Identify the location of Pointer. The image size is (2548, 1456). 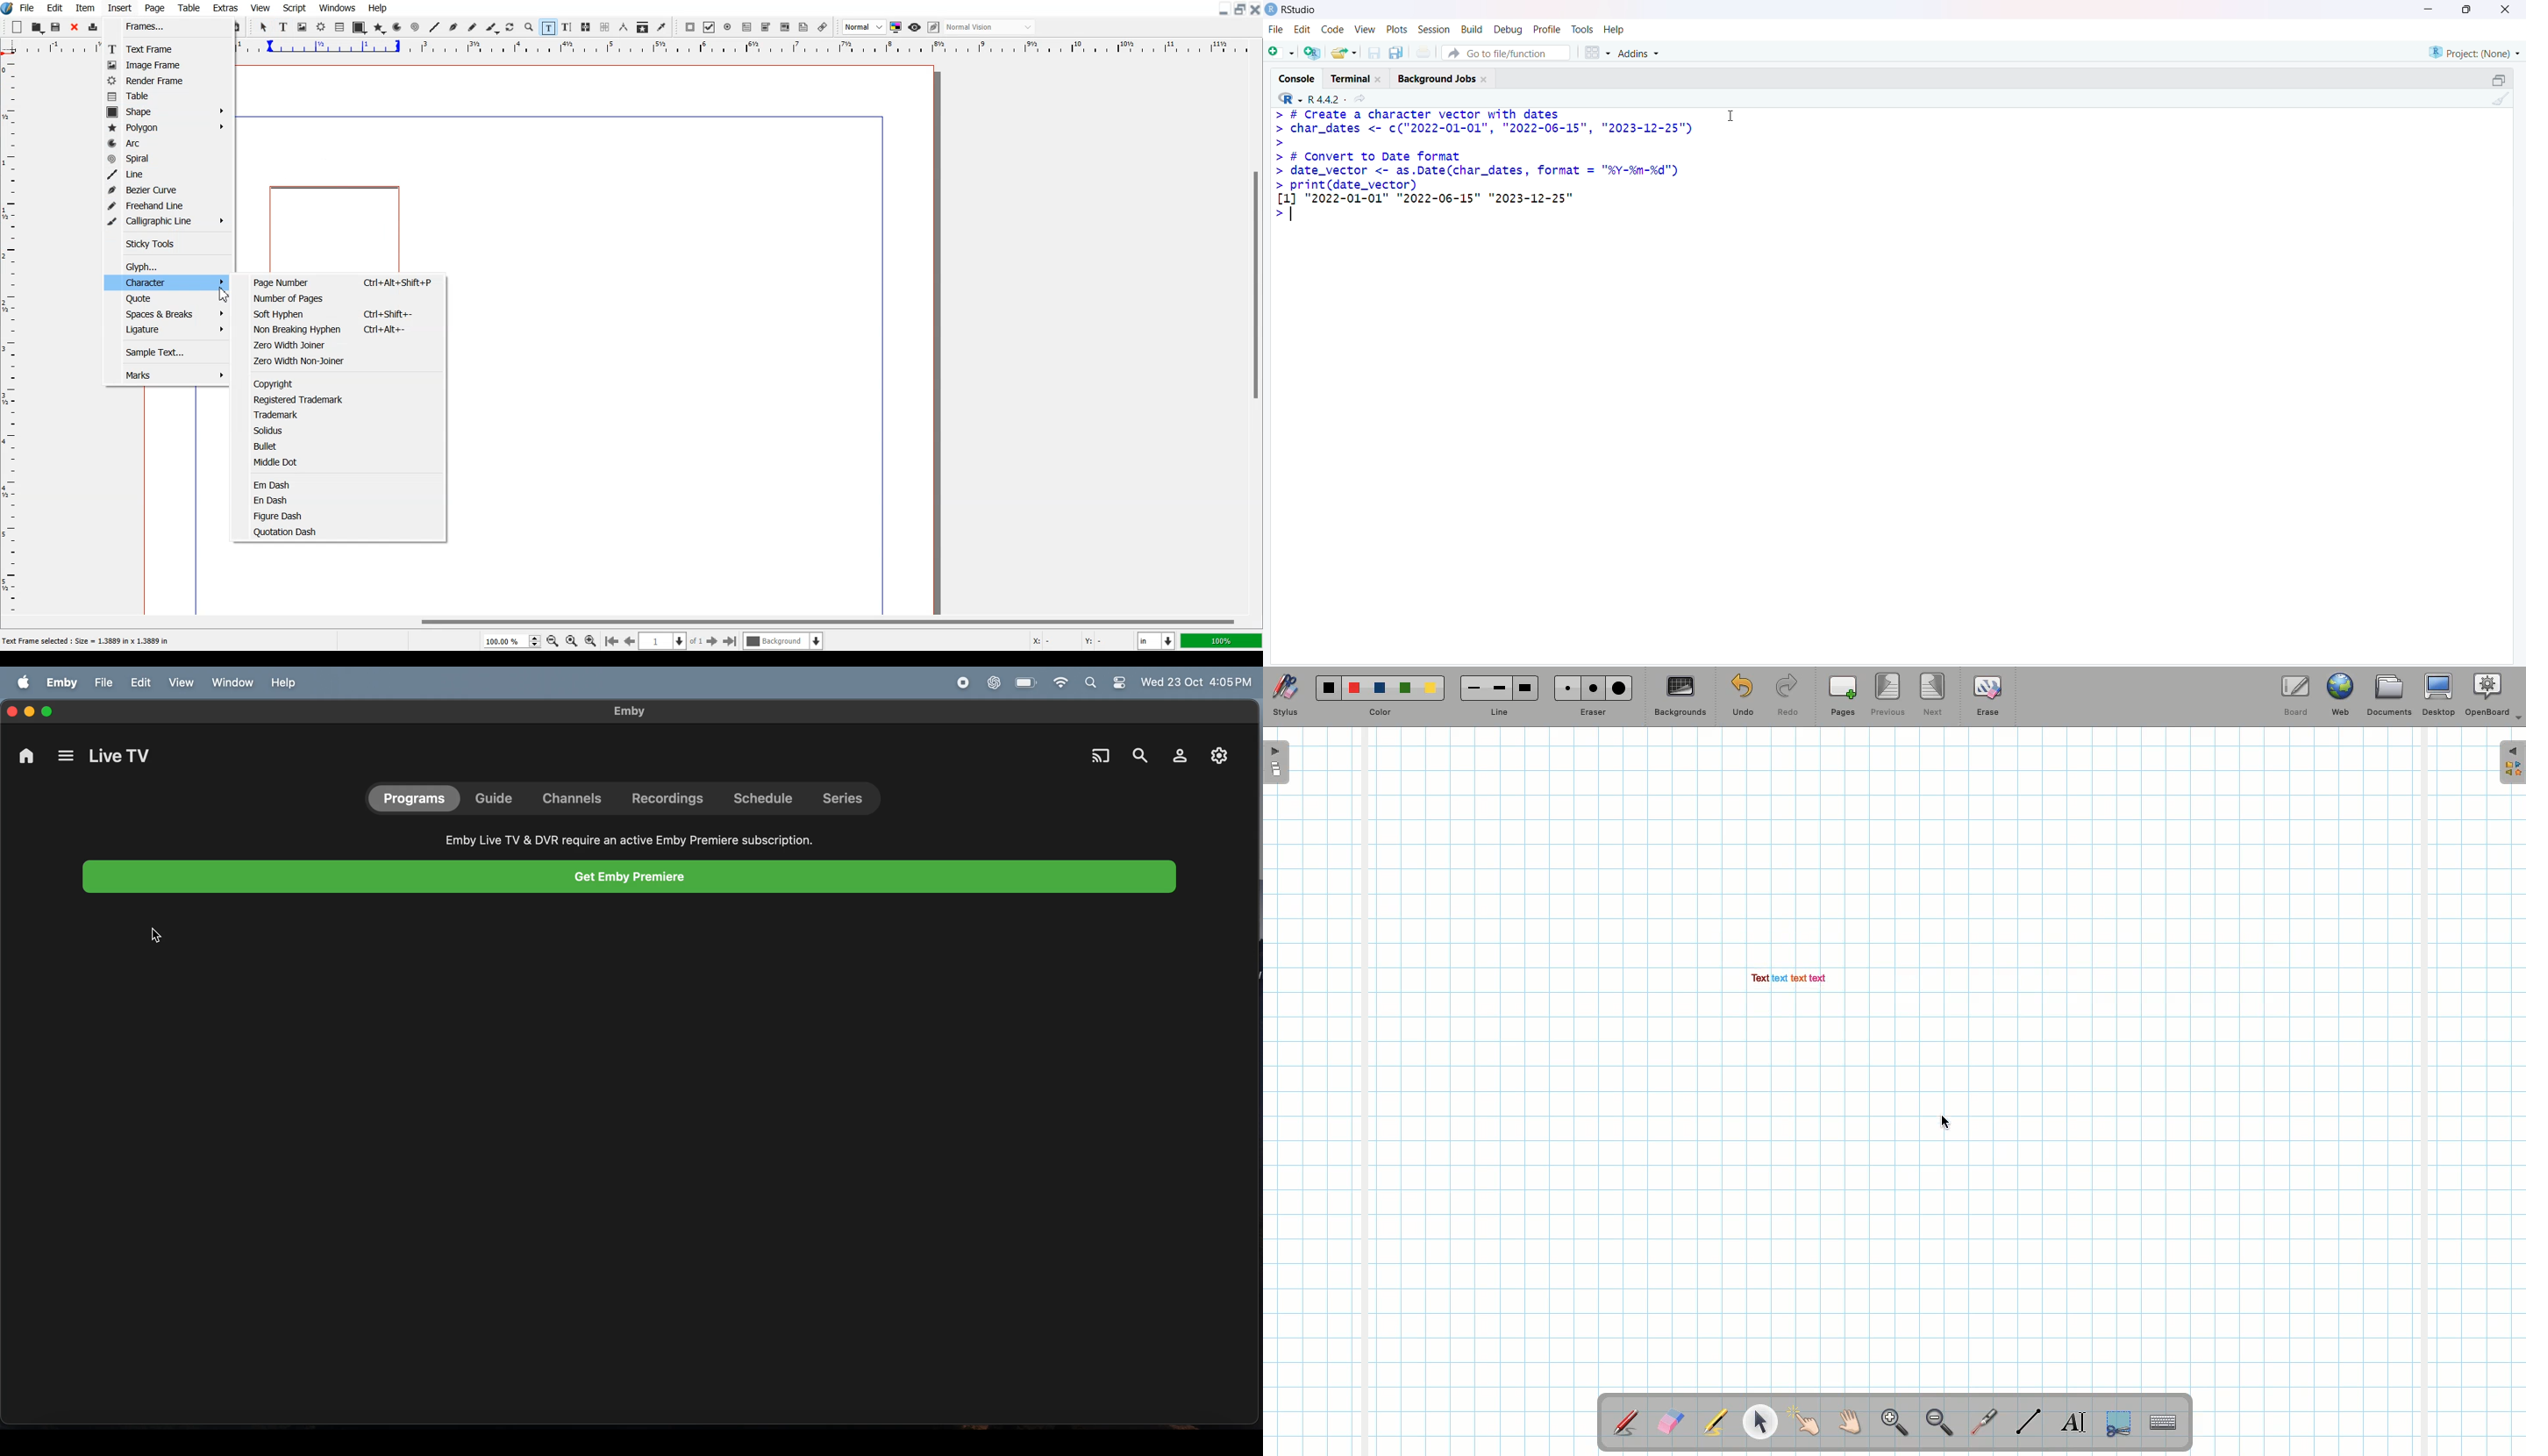
(1759, 1422).